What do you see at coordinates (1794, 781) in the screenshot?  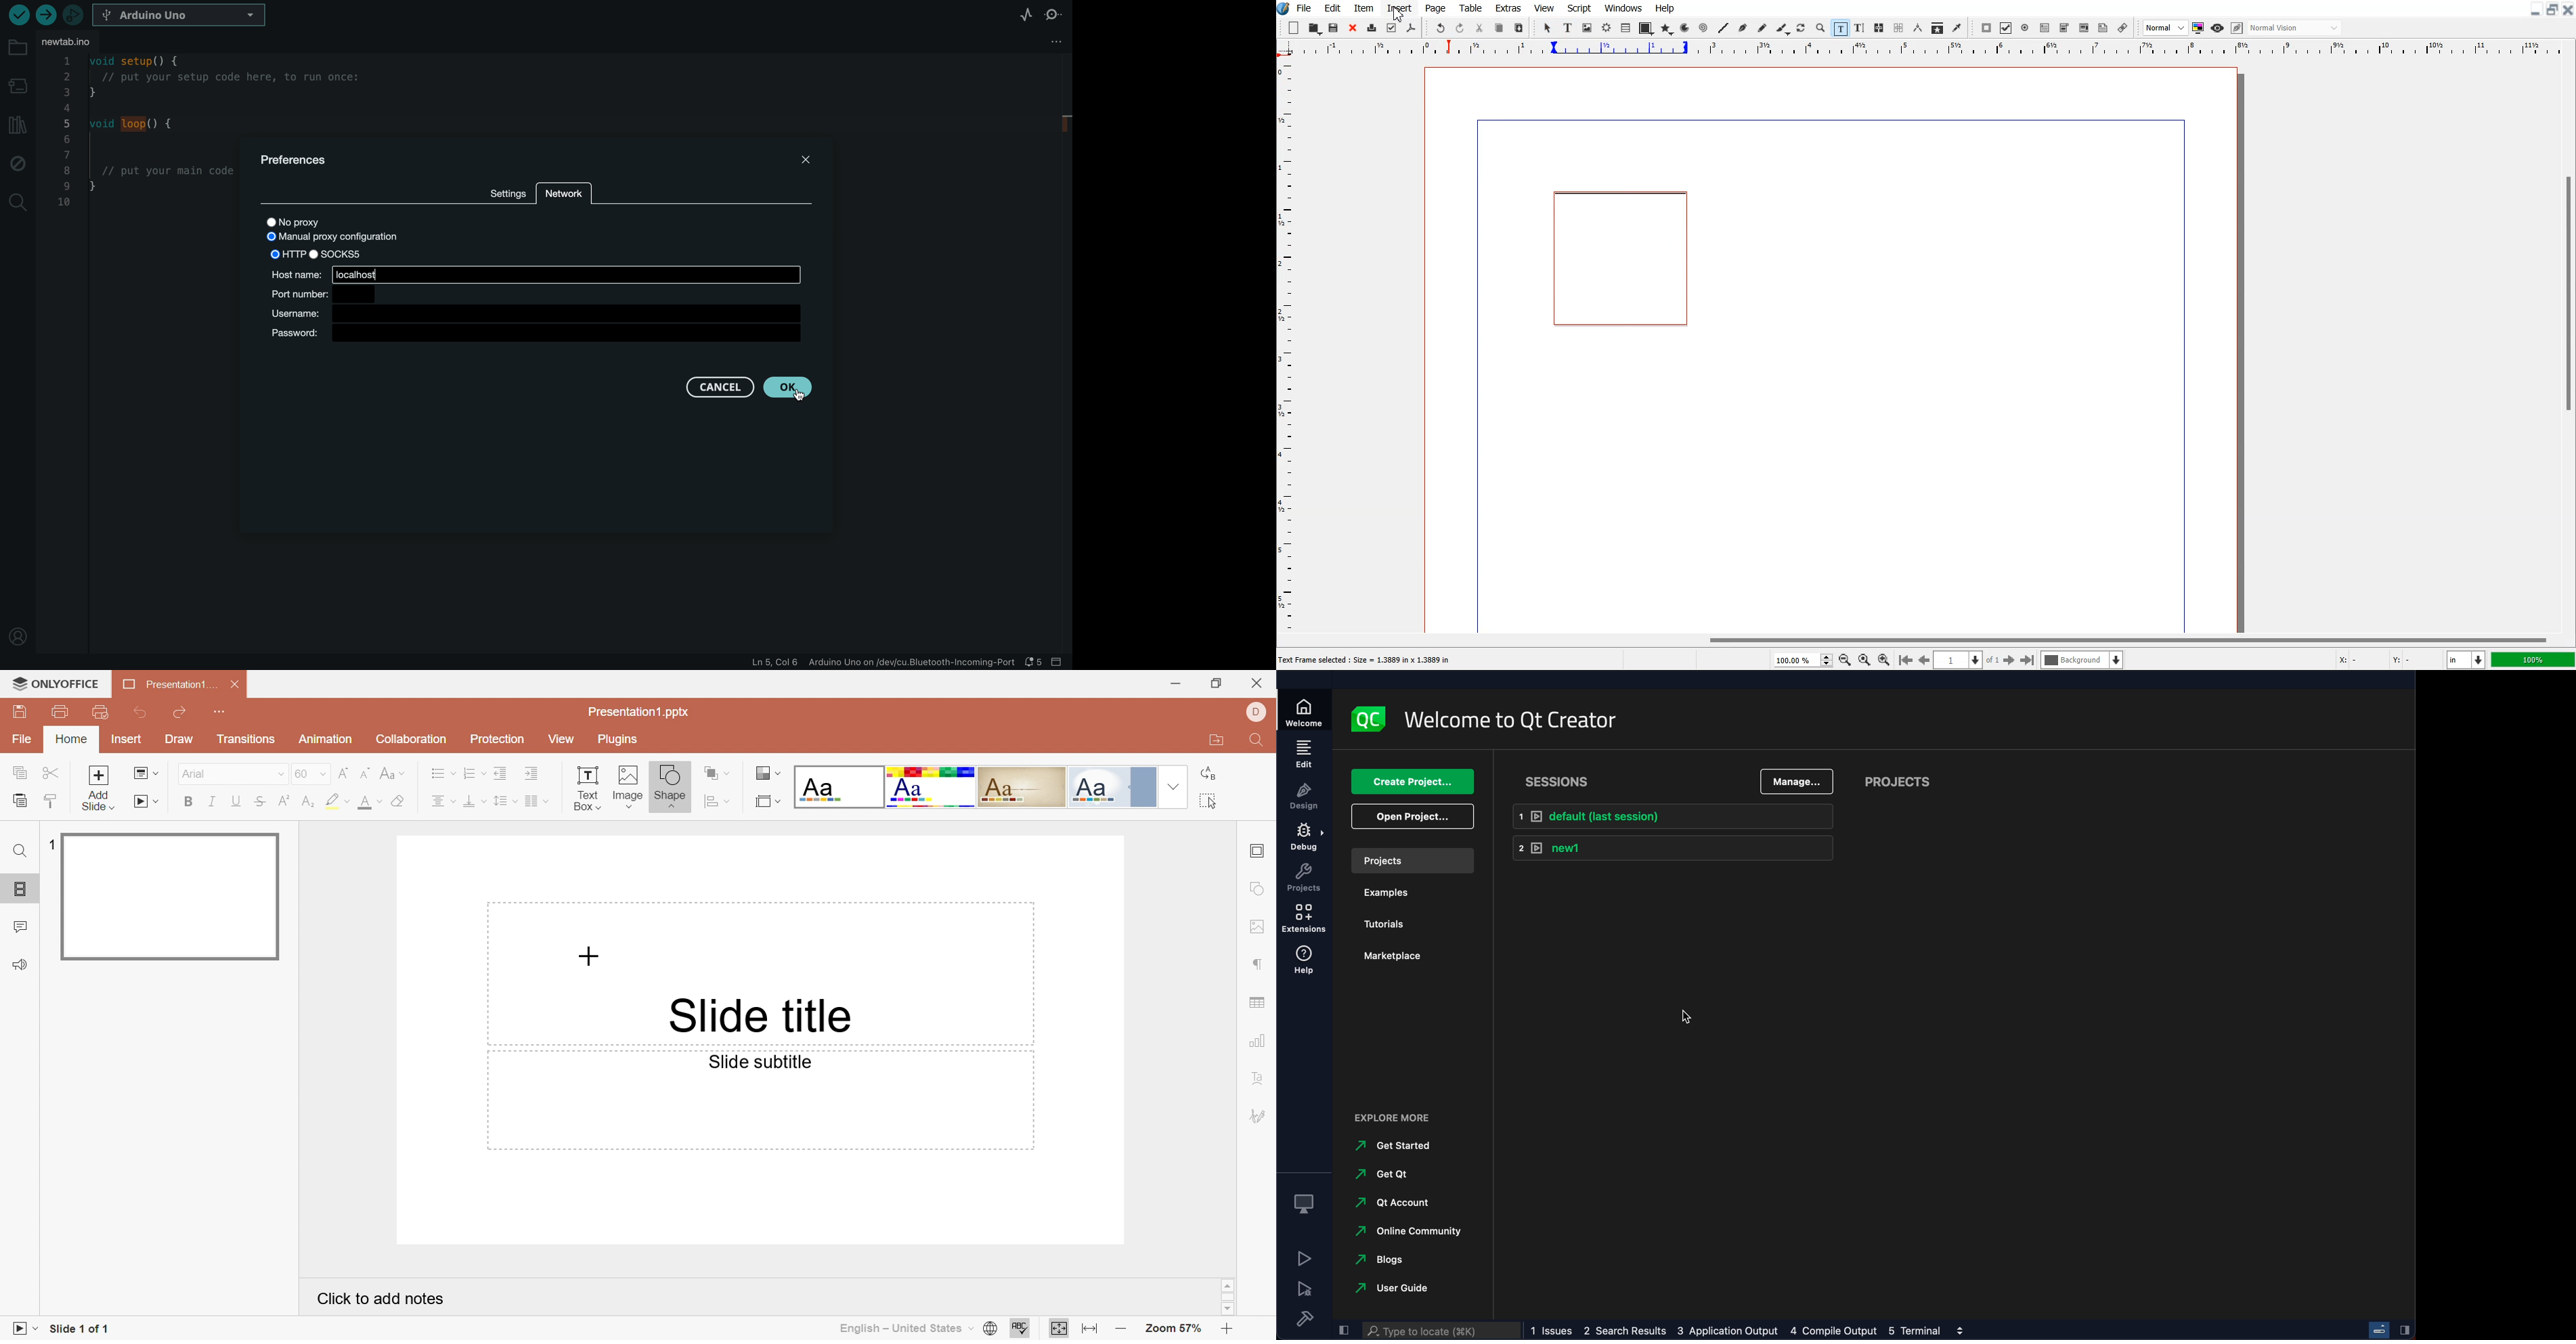 I see `manage` at bounding box center [1794, 781].